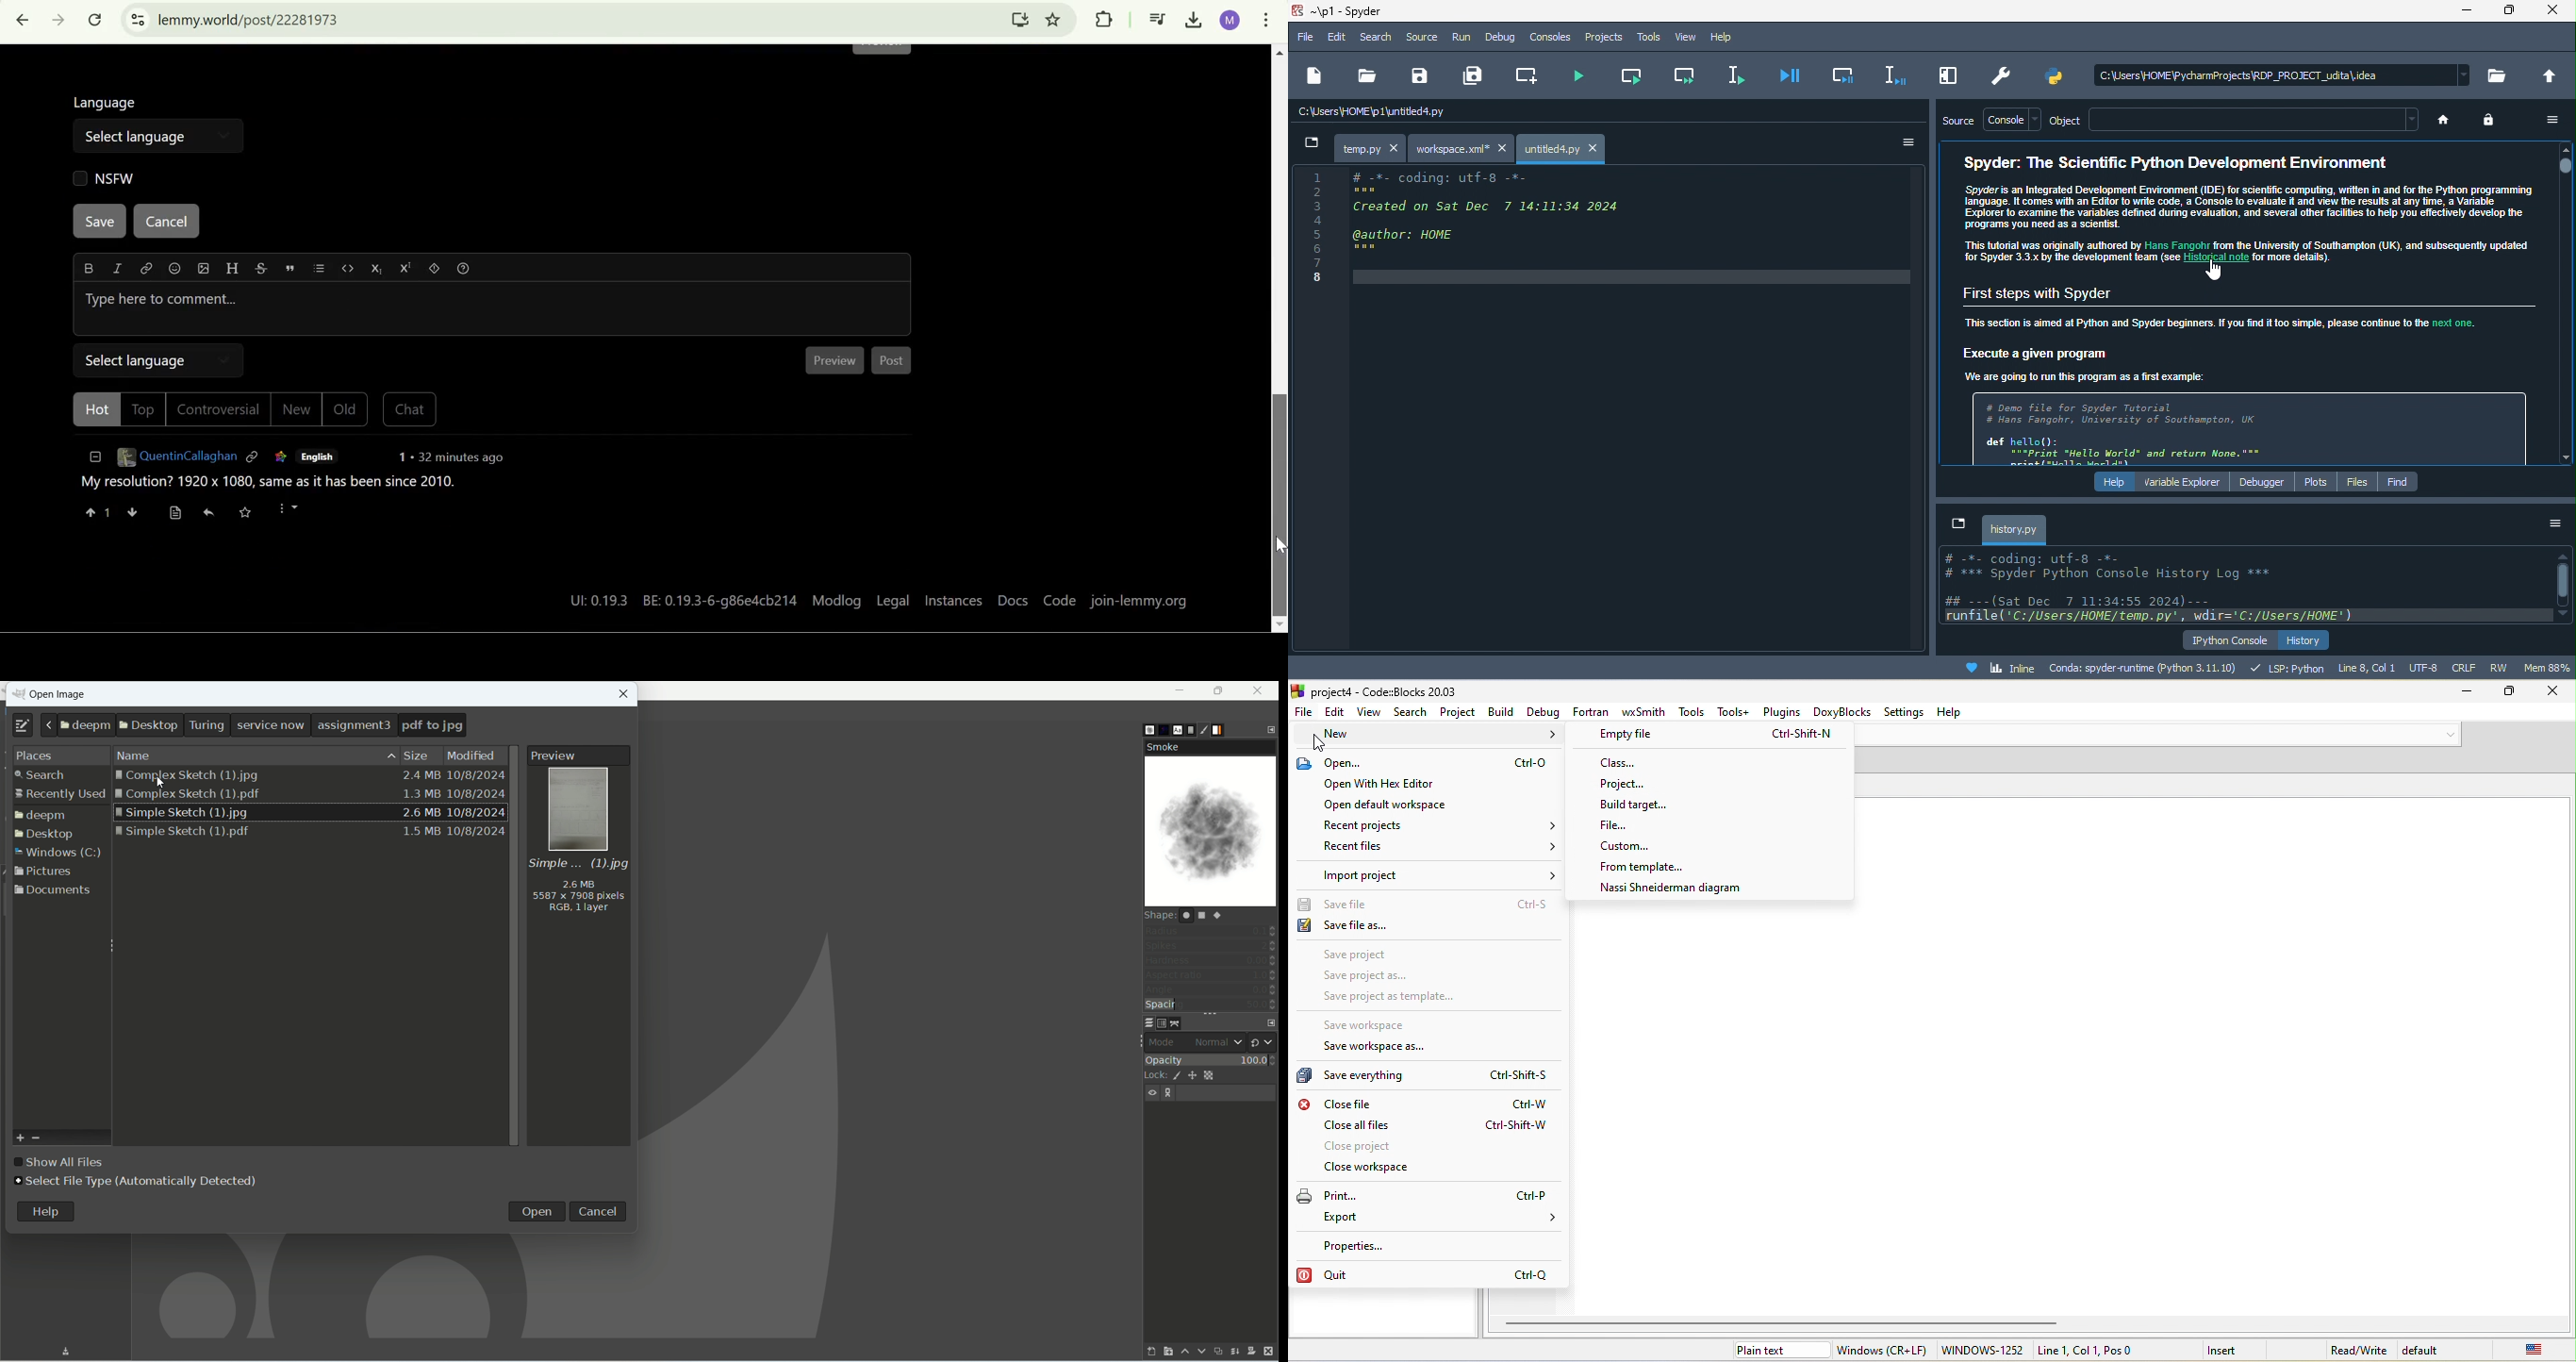 The image size is (2576, 1372). What do you see at coordinates (1661, 867) in the screenshot?
I see `from templete` at bounding box center [1661, 867].